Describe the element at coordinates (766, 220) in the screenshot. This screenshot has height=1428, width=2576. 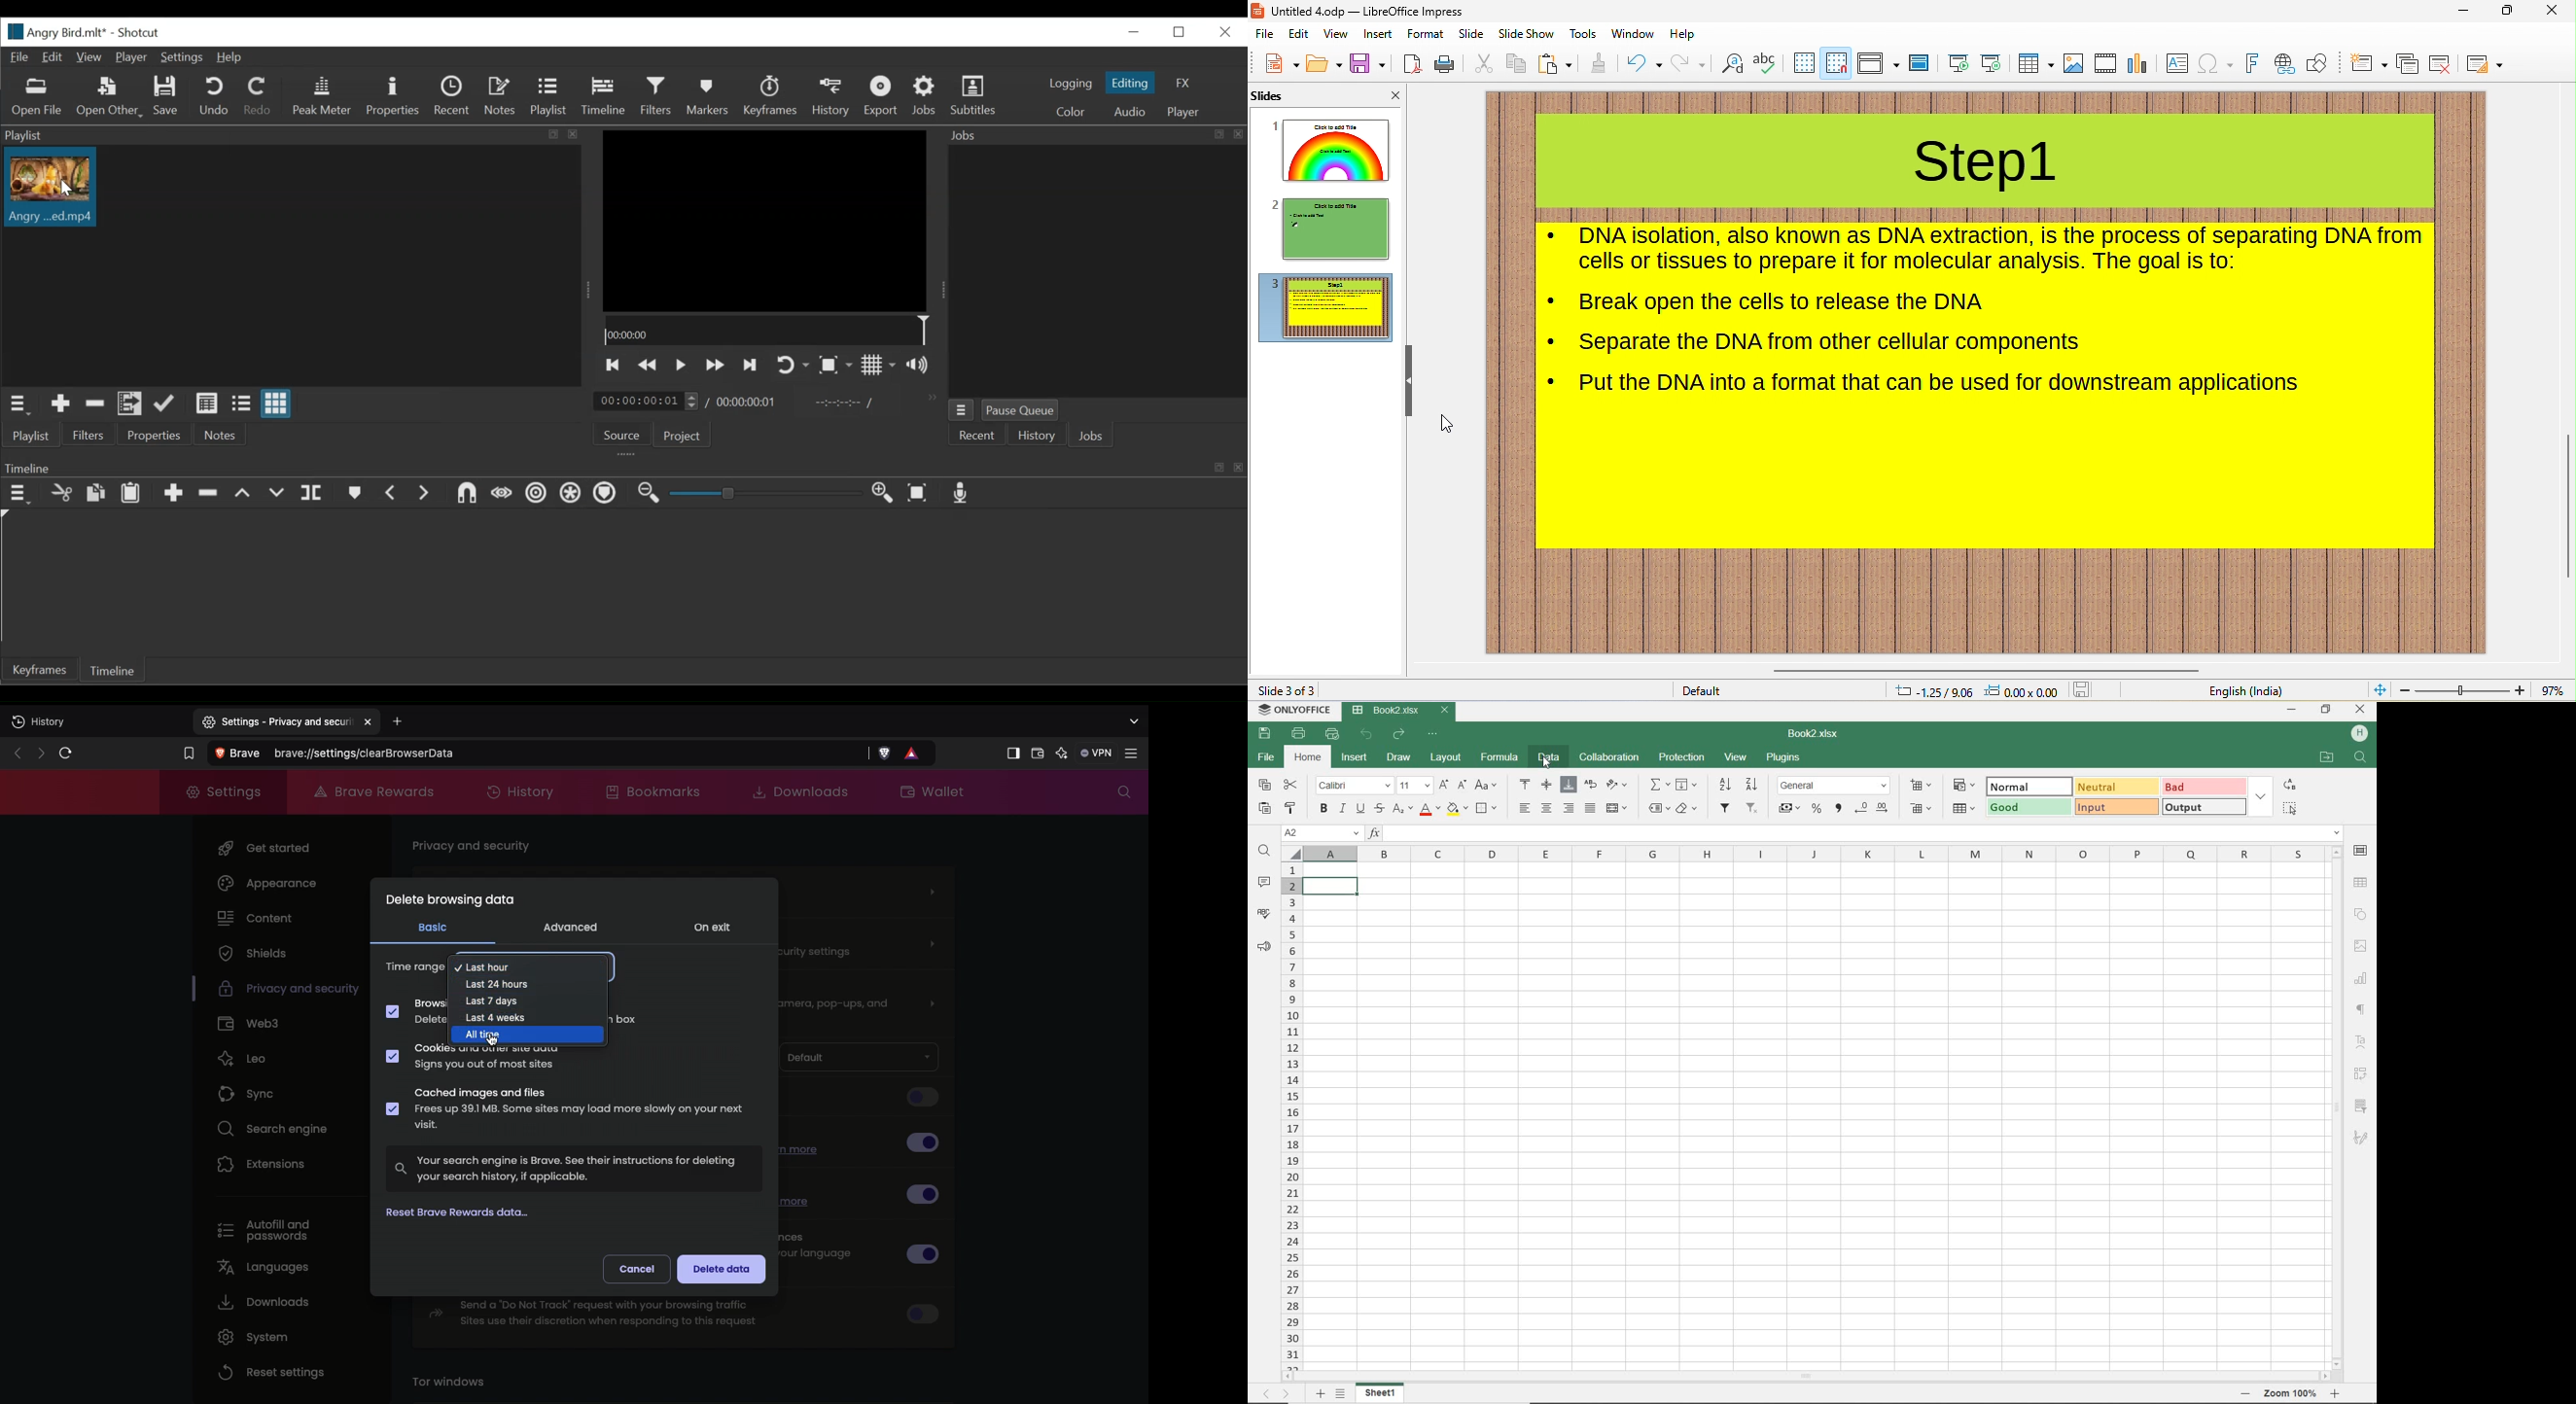
I see `Media Viewer` at that location.